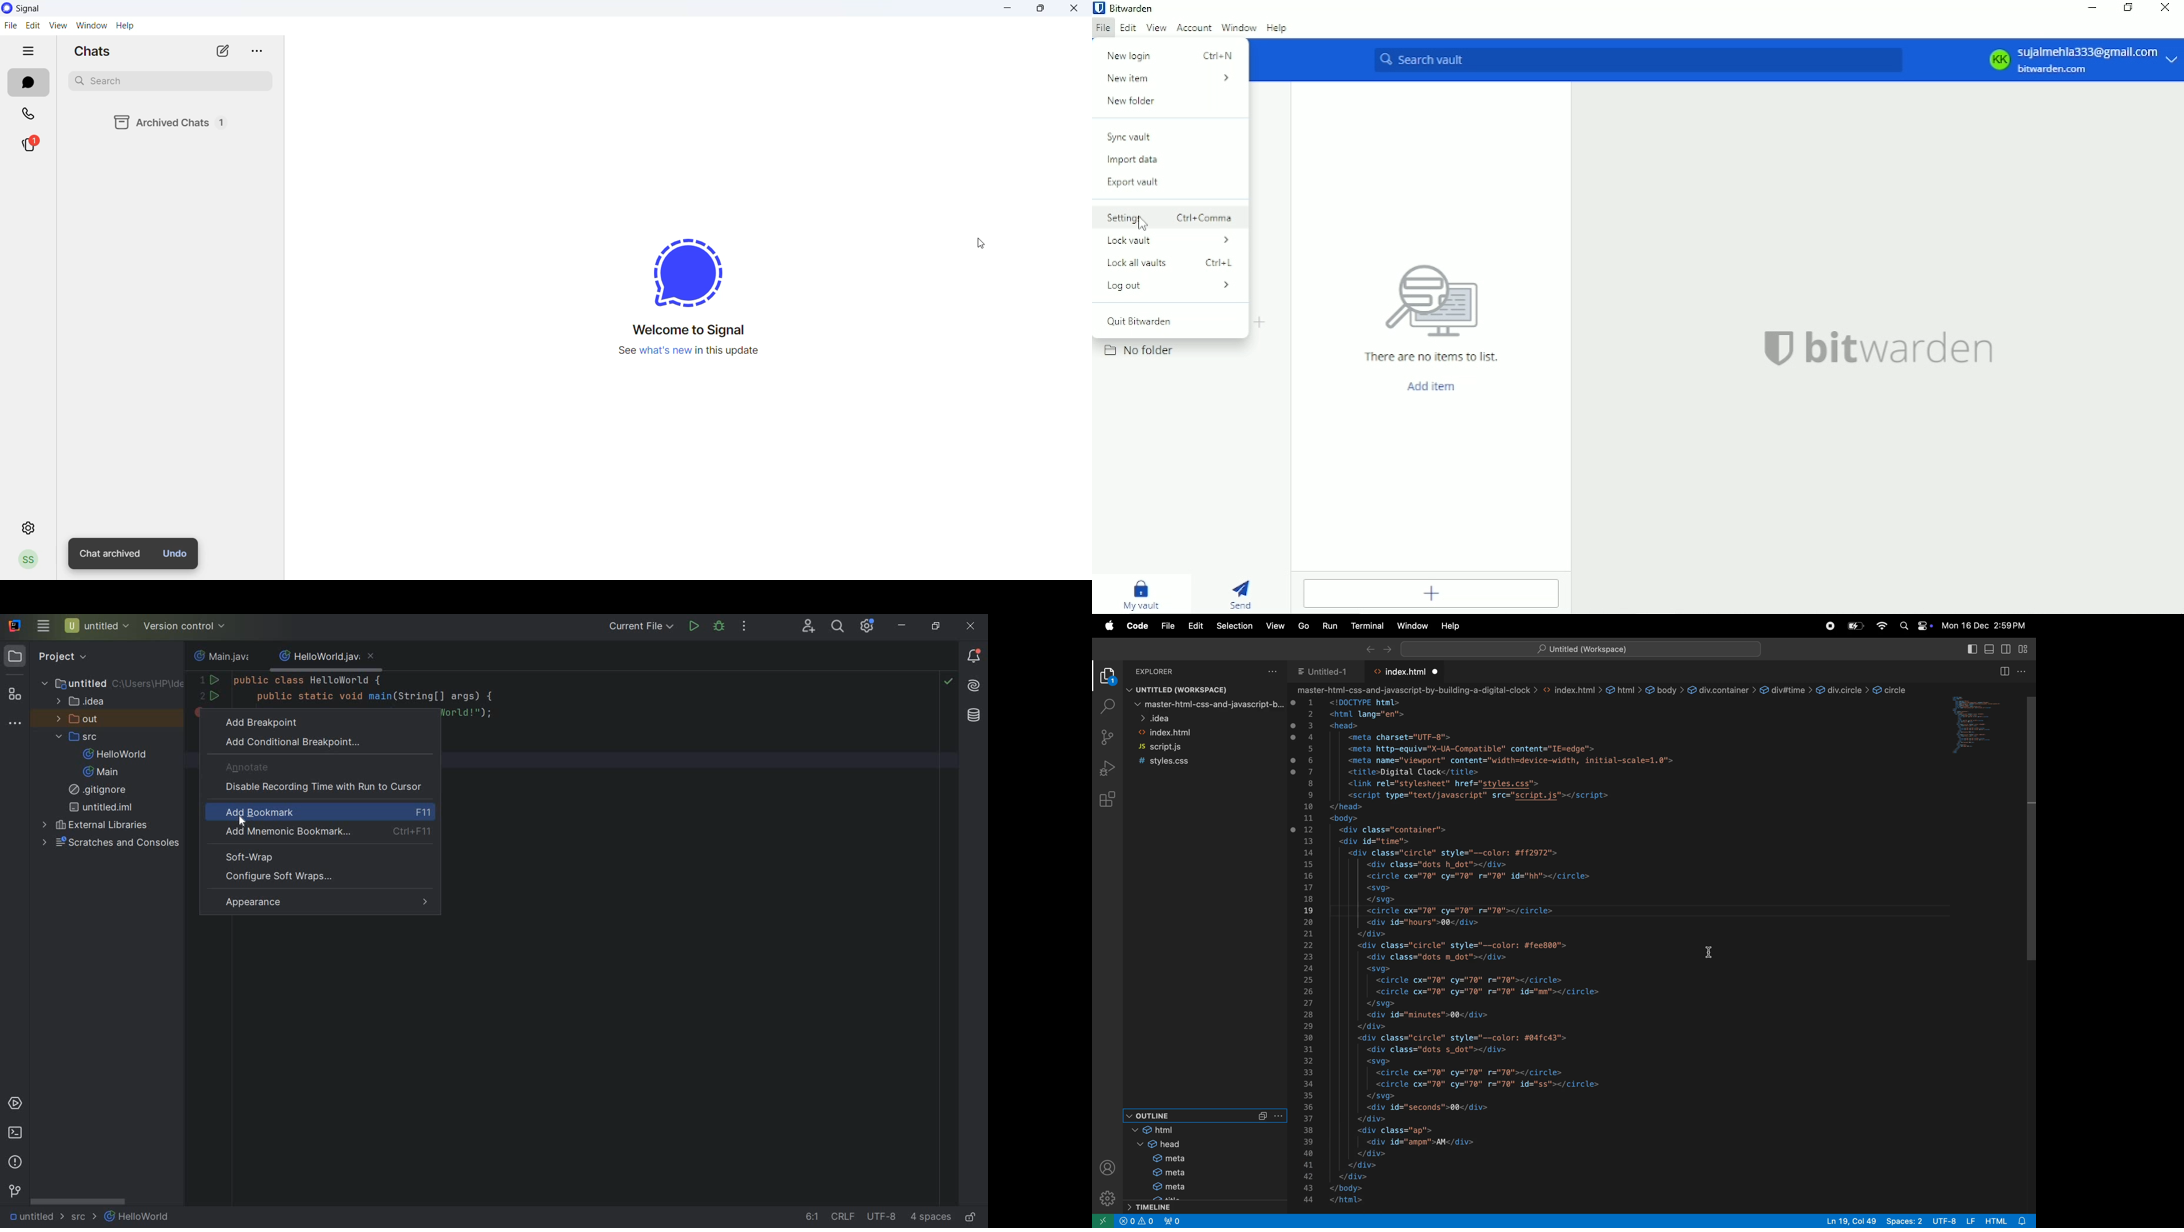  What do you see at coordinates (1246, 595) in the screenshot?
I see `Send` at bounding box center [1246, 595].